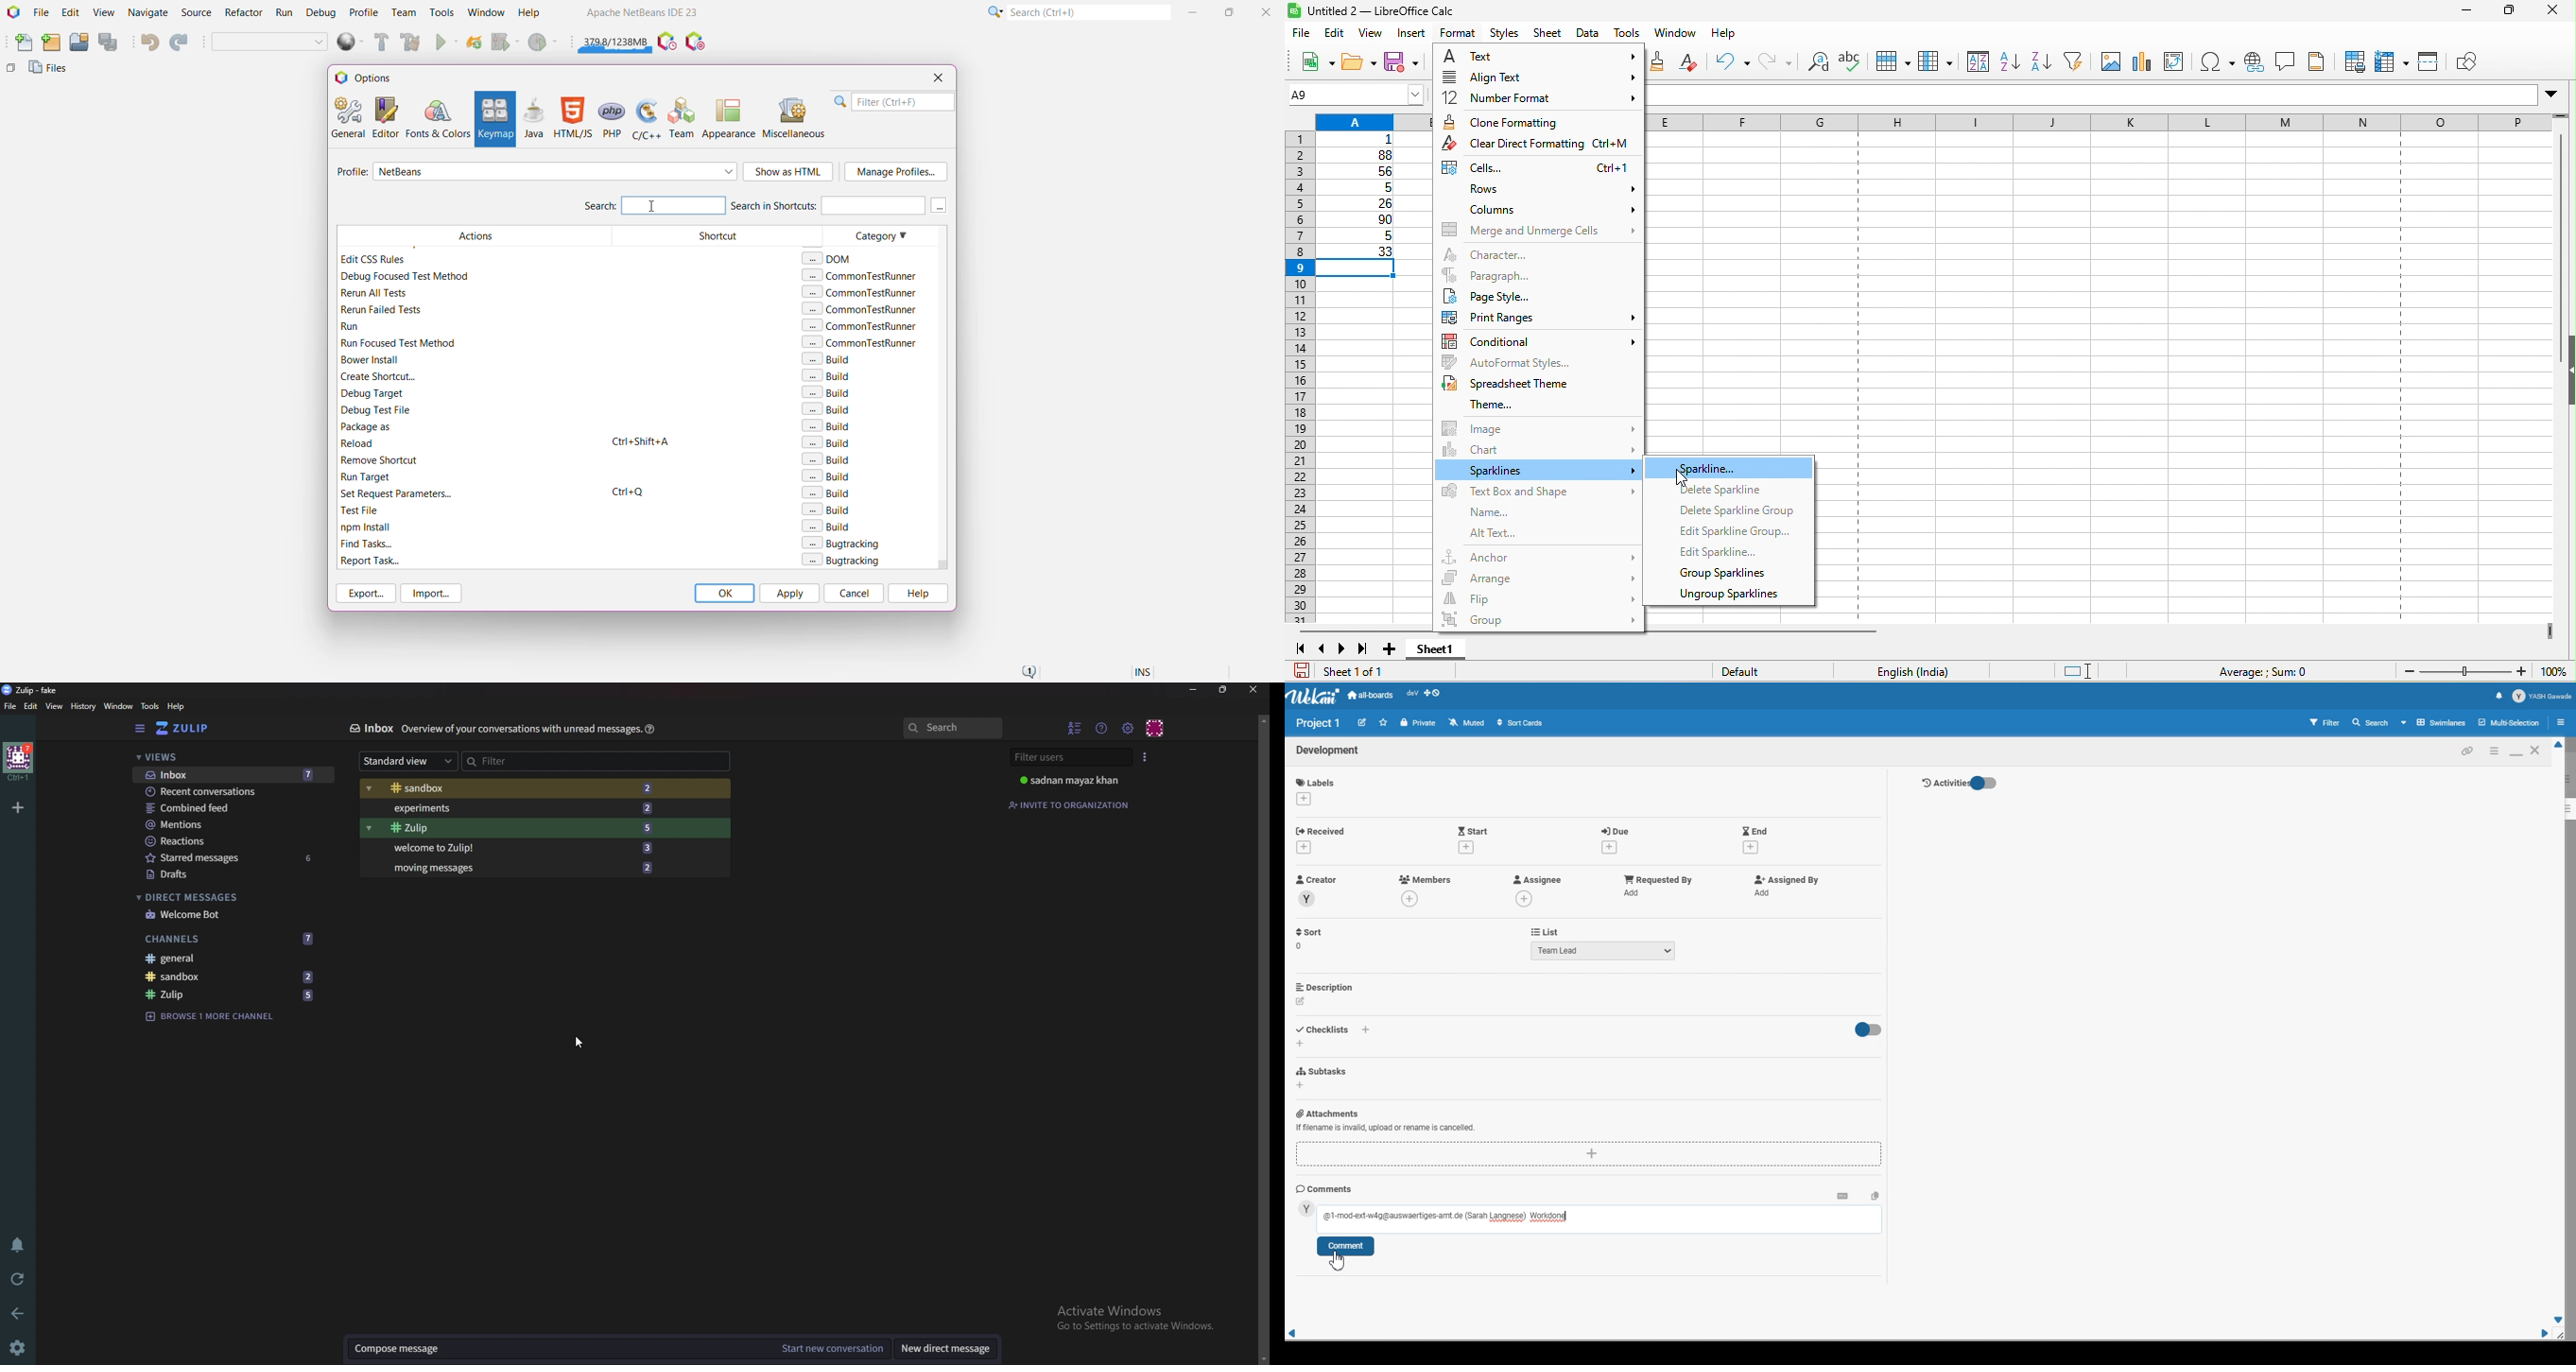 Image resolution: width=2576 pixels, height=1372 pixels. What do you see at coordinates (1539, 449) in the screenshot?
I see `chart` at bounding box center [1539, 449].